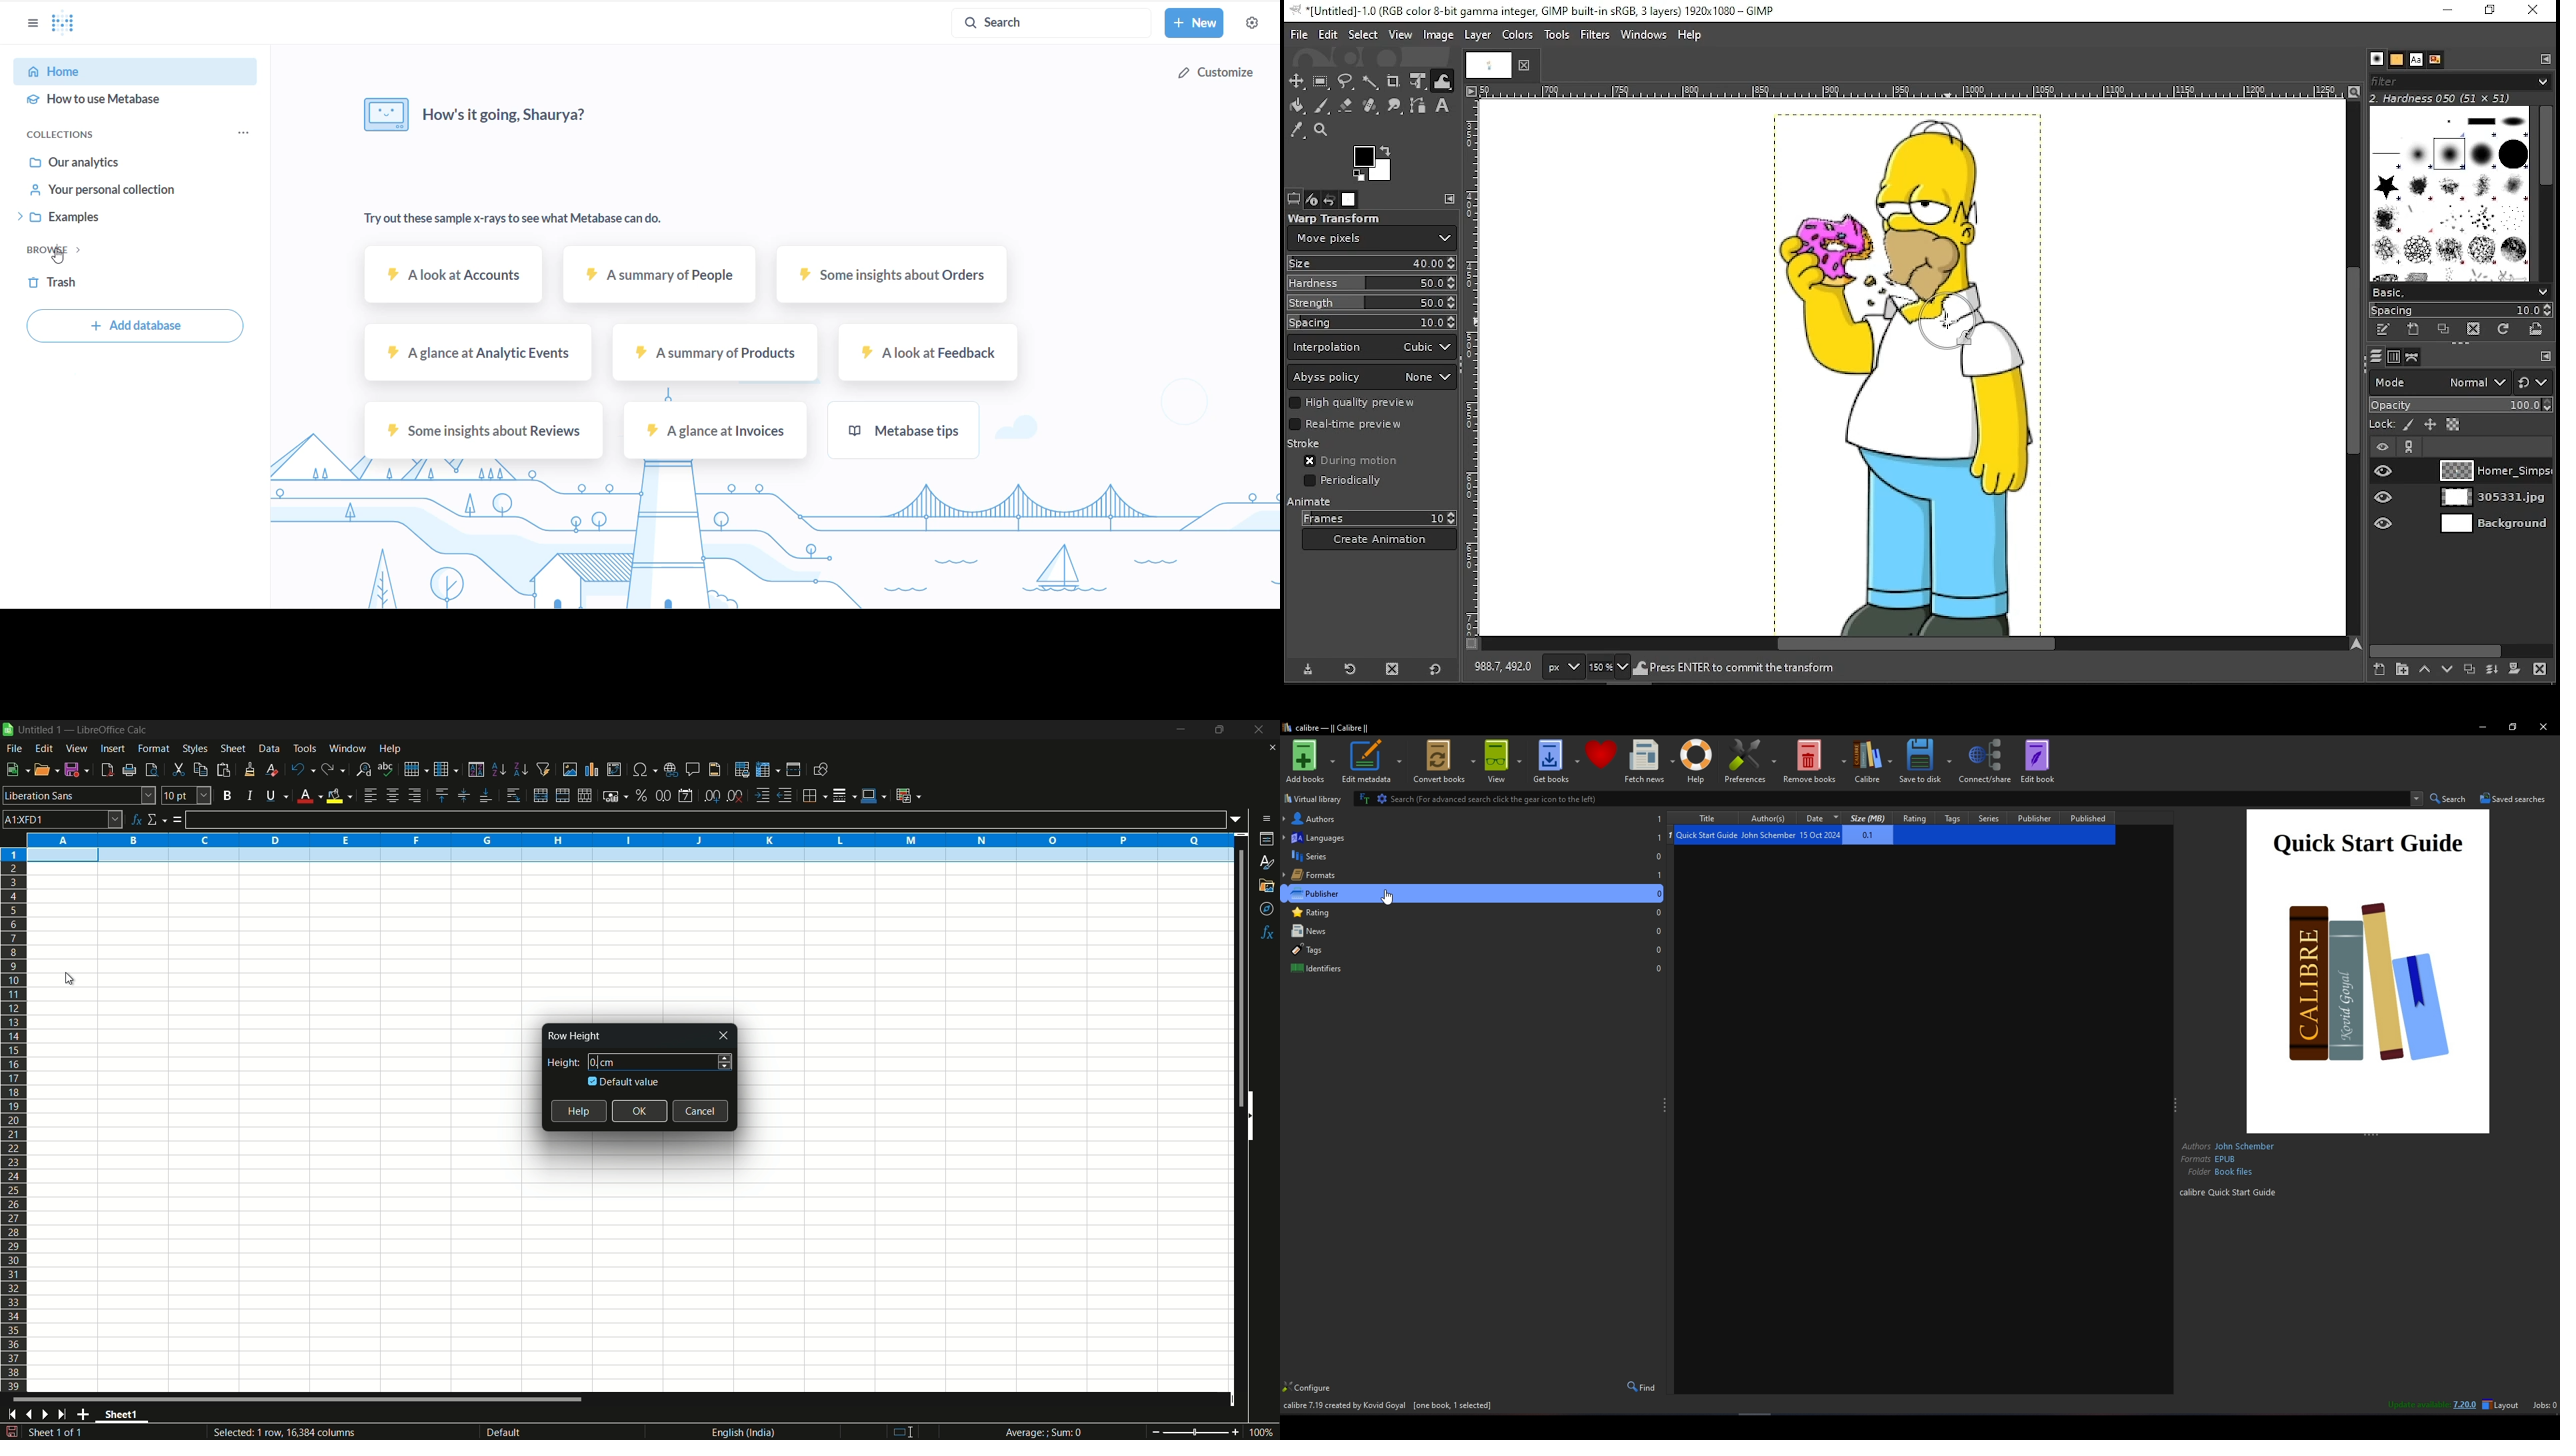 This screenshot has height=1456, width=2576. What do you see at coordinates (107, 770) in the screenshot?
I see `export directly as pdf` at bounding box center [107, 770].